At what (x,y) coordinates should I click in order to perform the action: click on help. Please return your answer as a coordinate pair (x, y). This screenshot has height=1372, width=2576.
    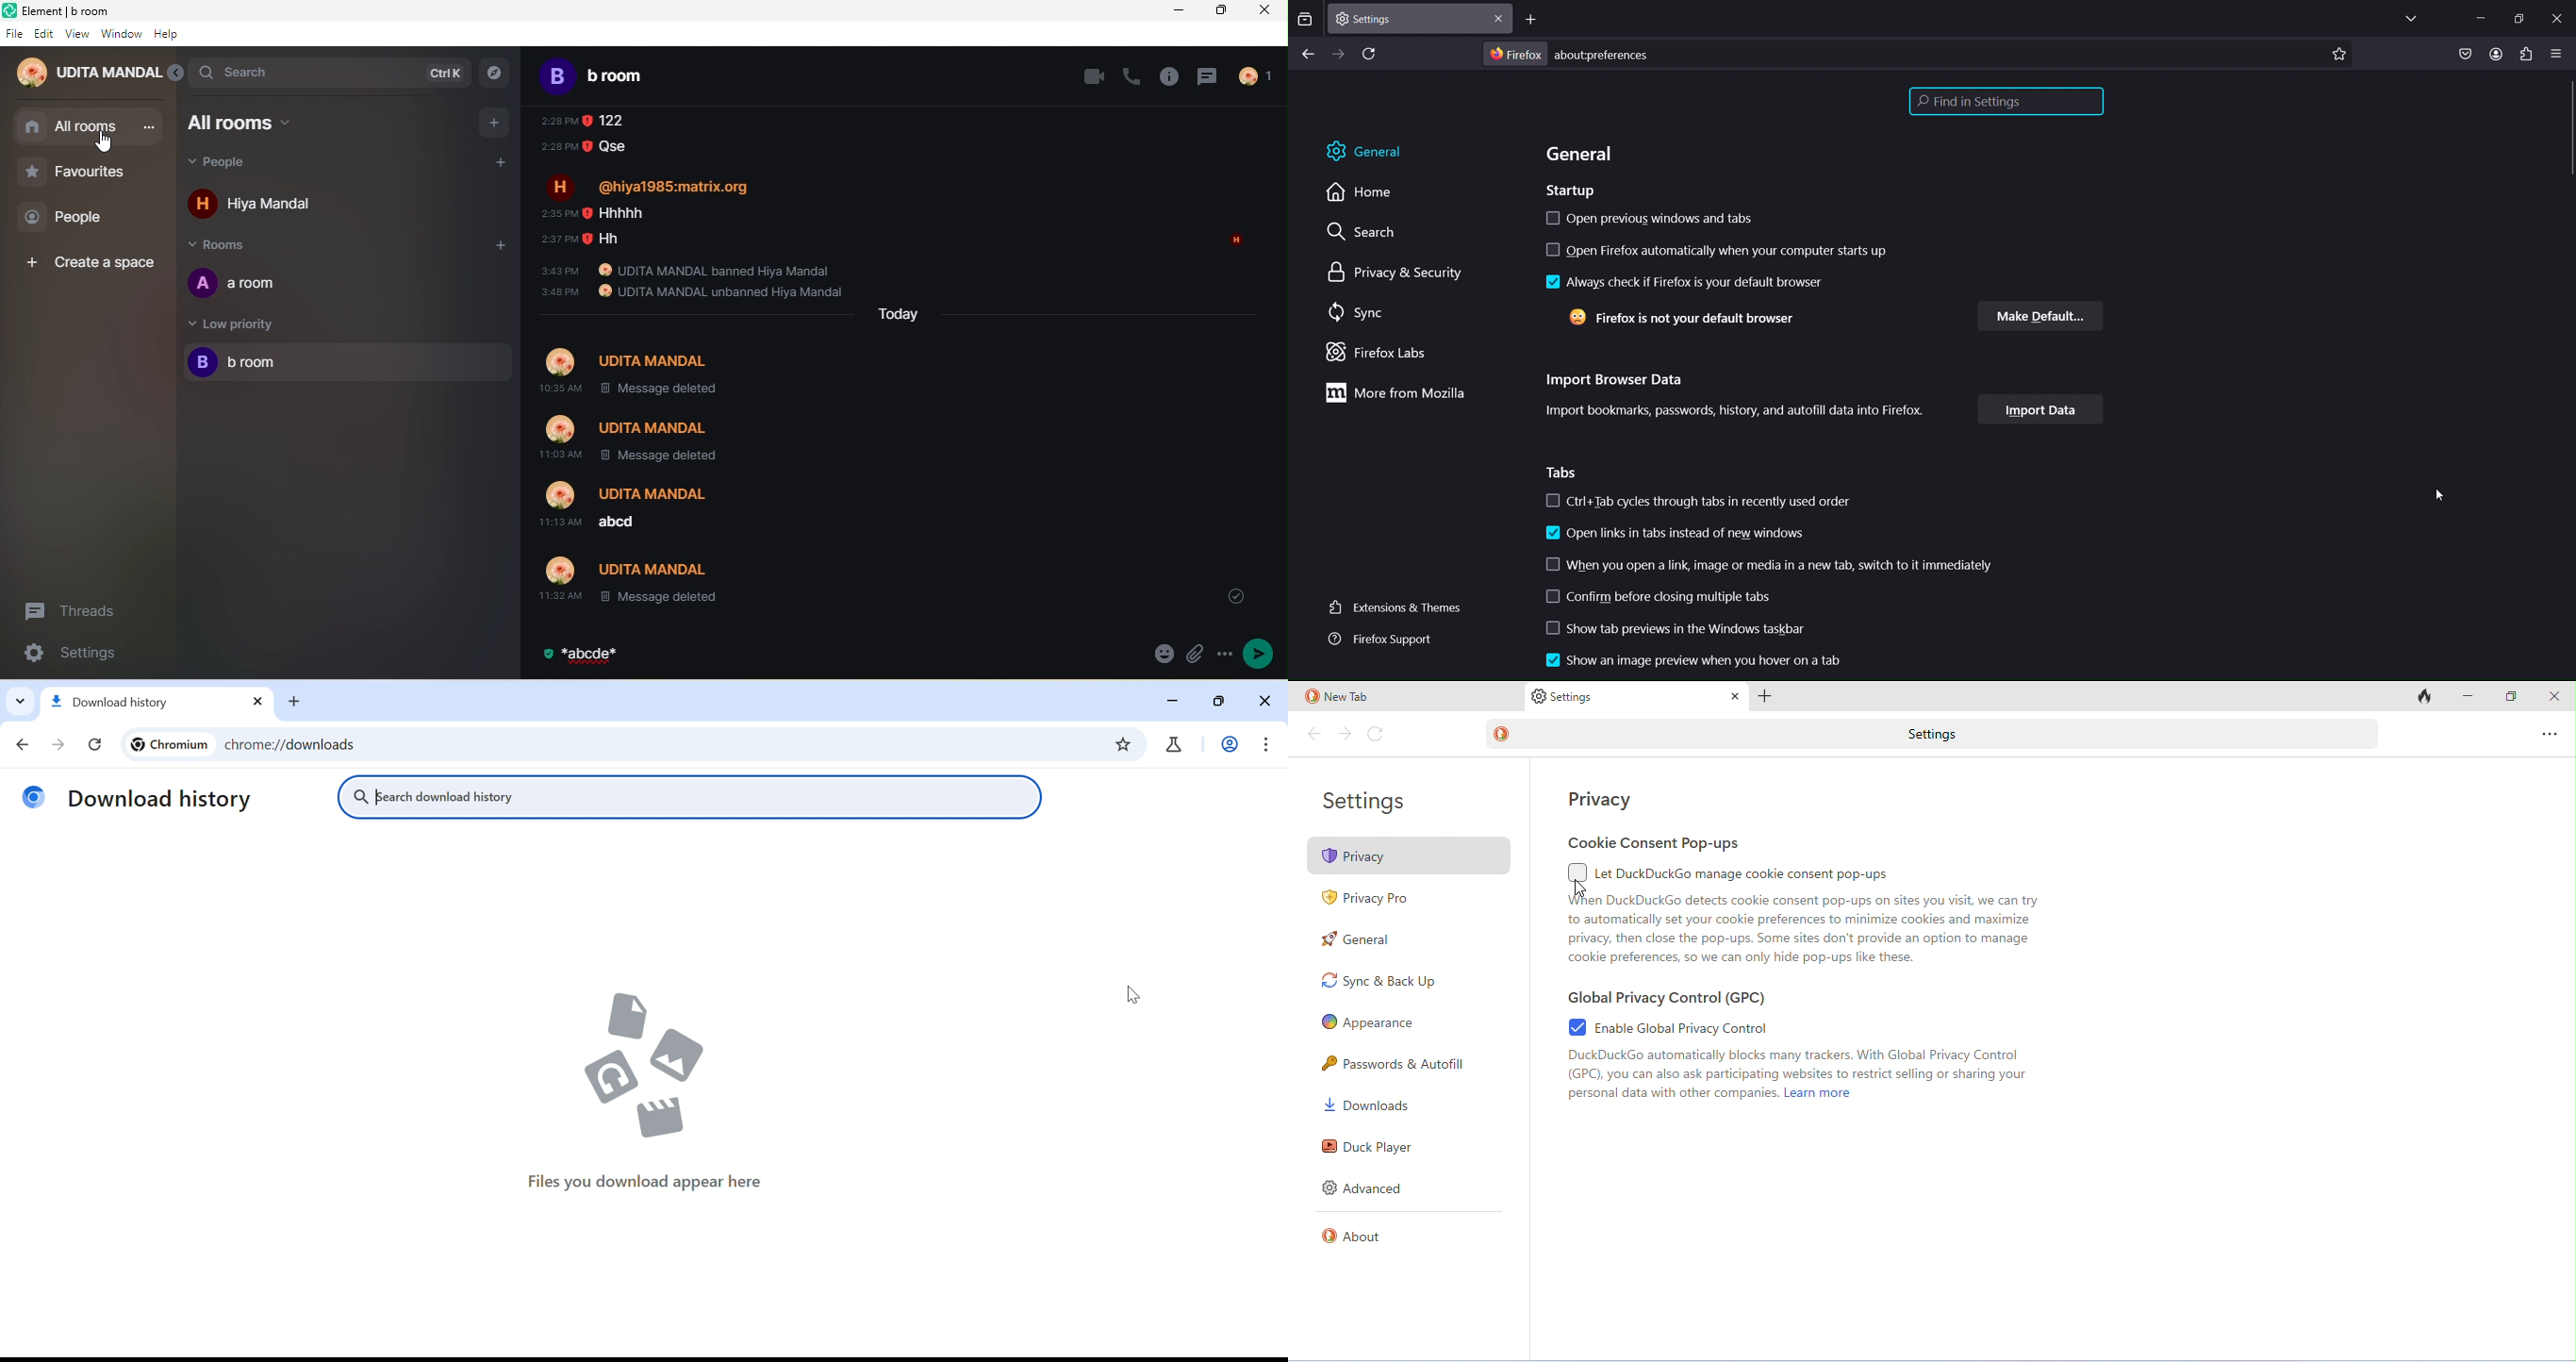
    Looking at the image, I should click on (173, 37).